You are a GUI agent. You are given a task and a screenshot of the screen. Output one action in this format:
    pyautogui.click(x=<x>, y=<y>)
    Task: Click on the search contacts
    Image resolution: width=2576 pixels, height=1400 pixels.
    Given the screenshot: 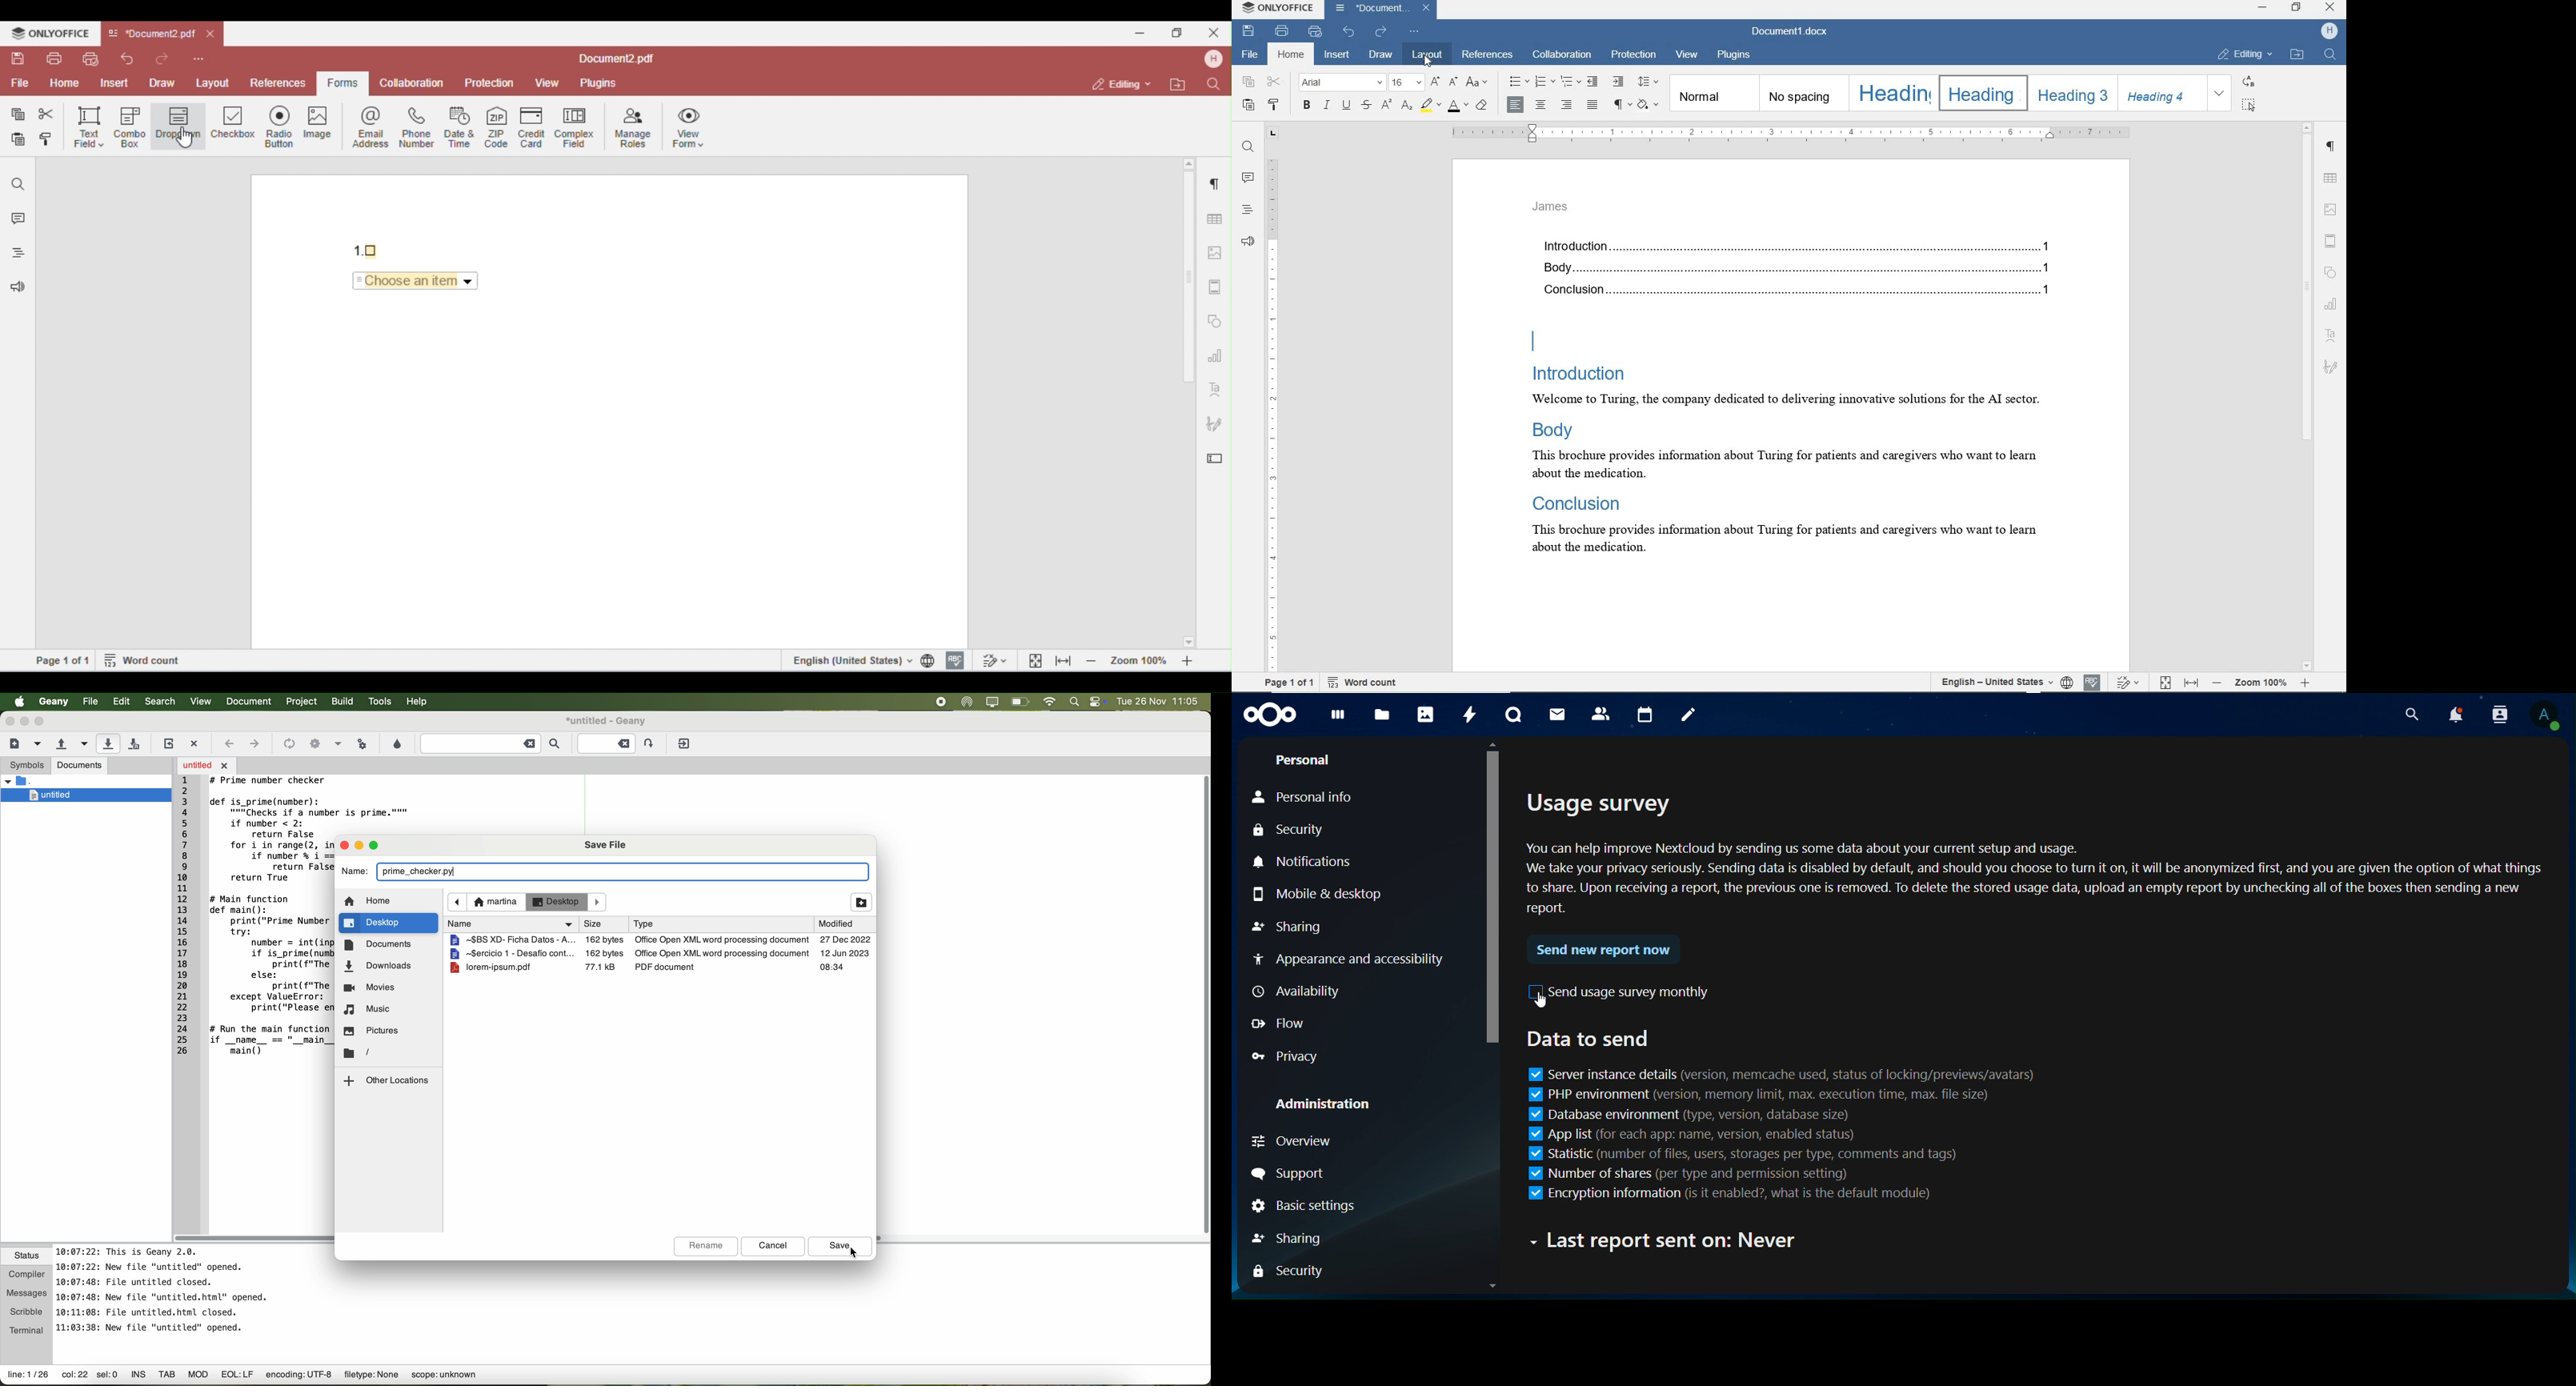 What is the action you would take?
    pyautogui.click(x=2500, y=714)
    